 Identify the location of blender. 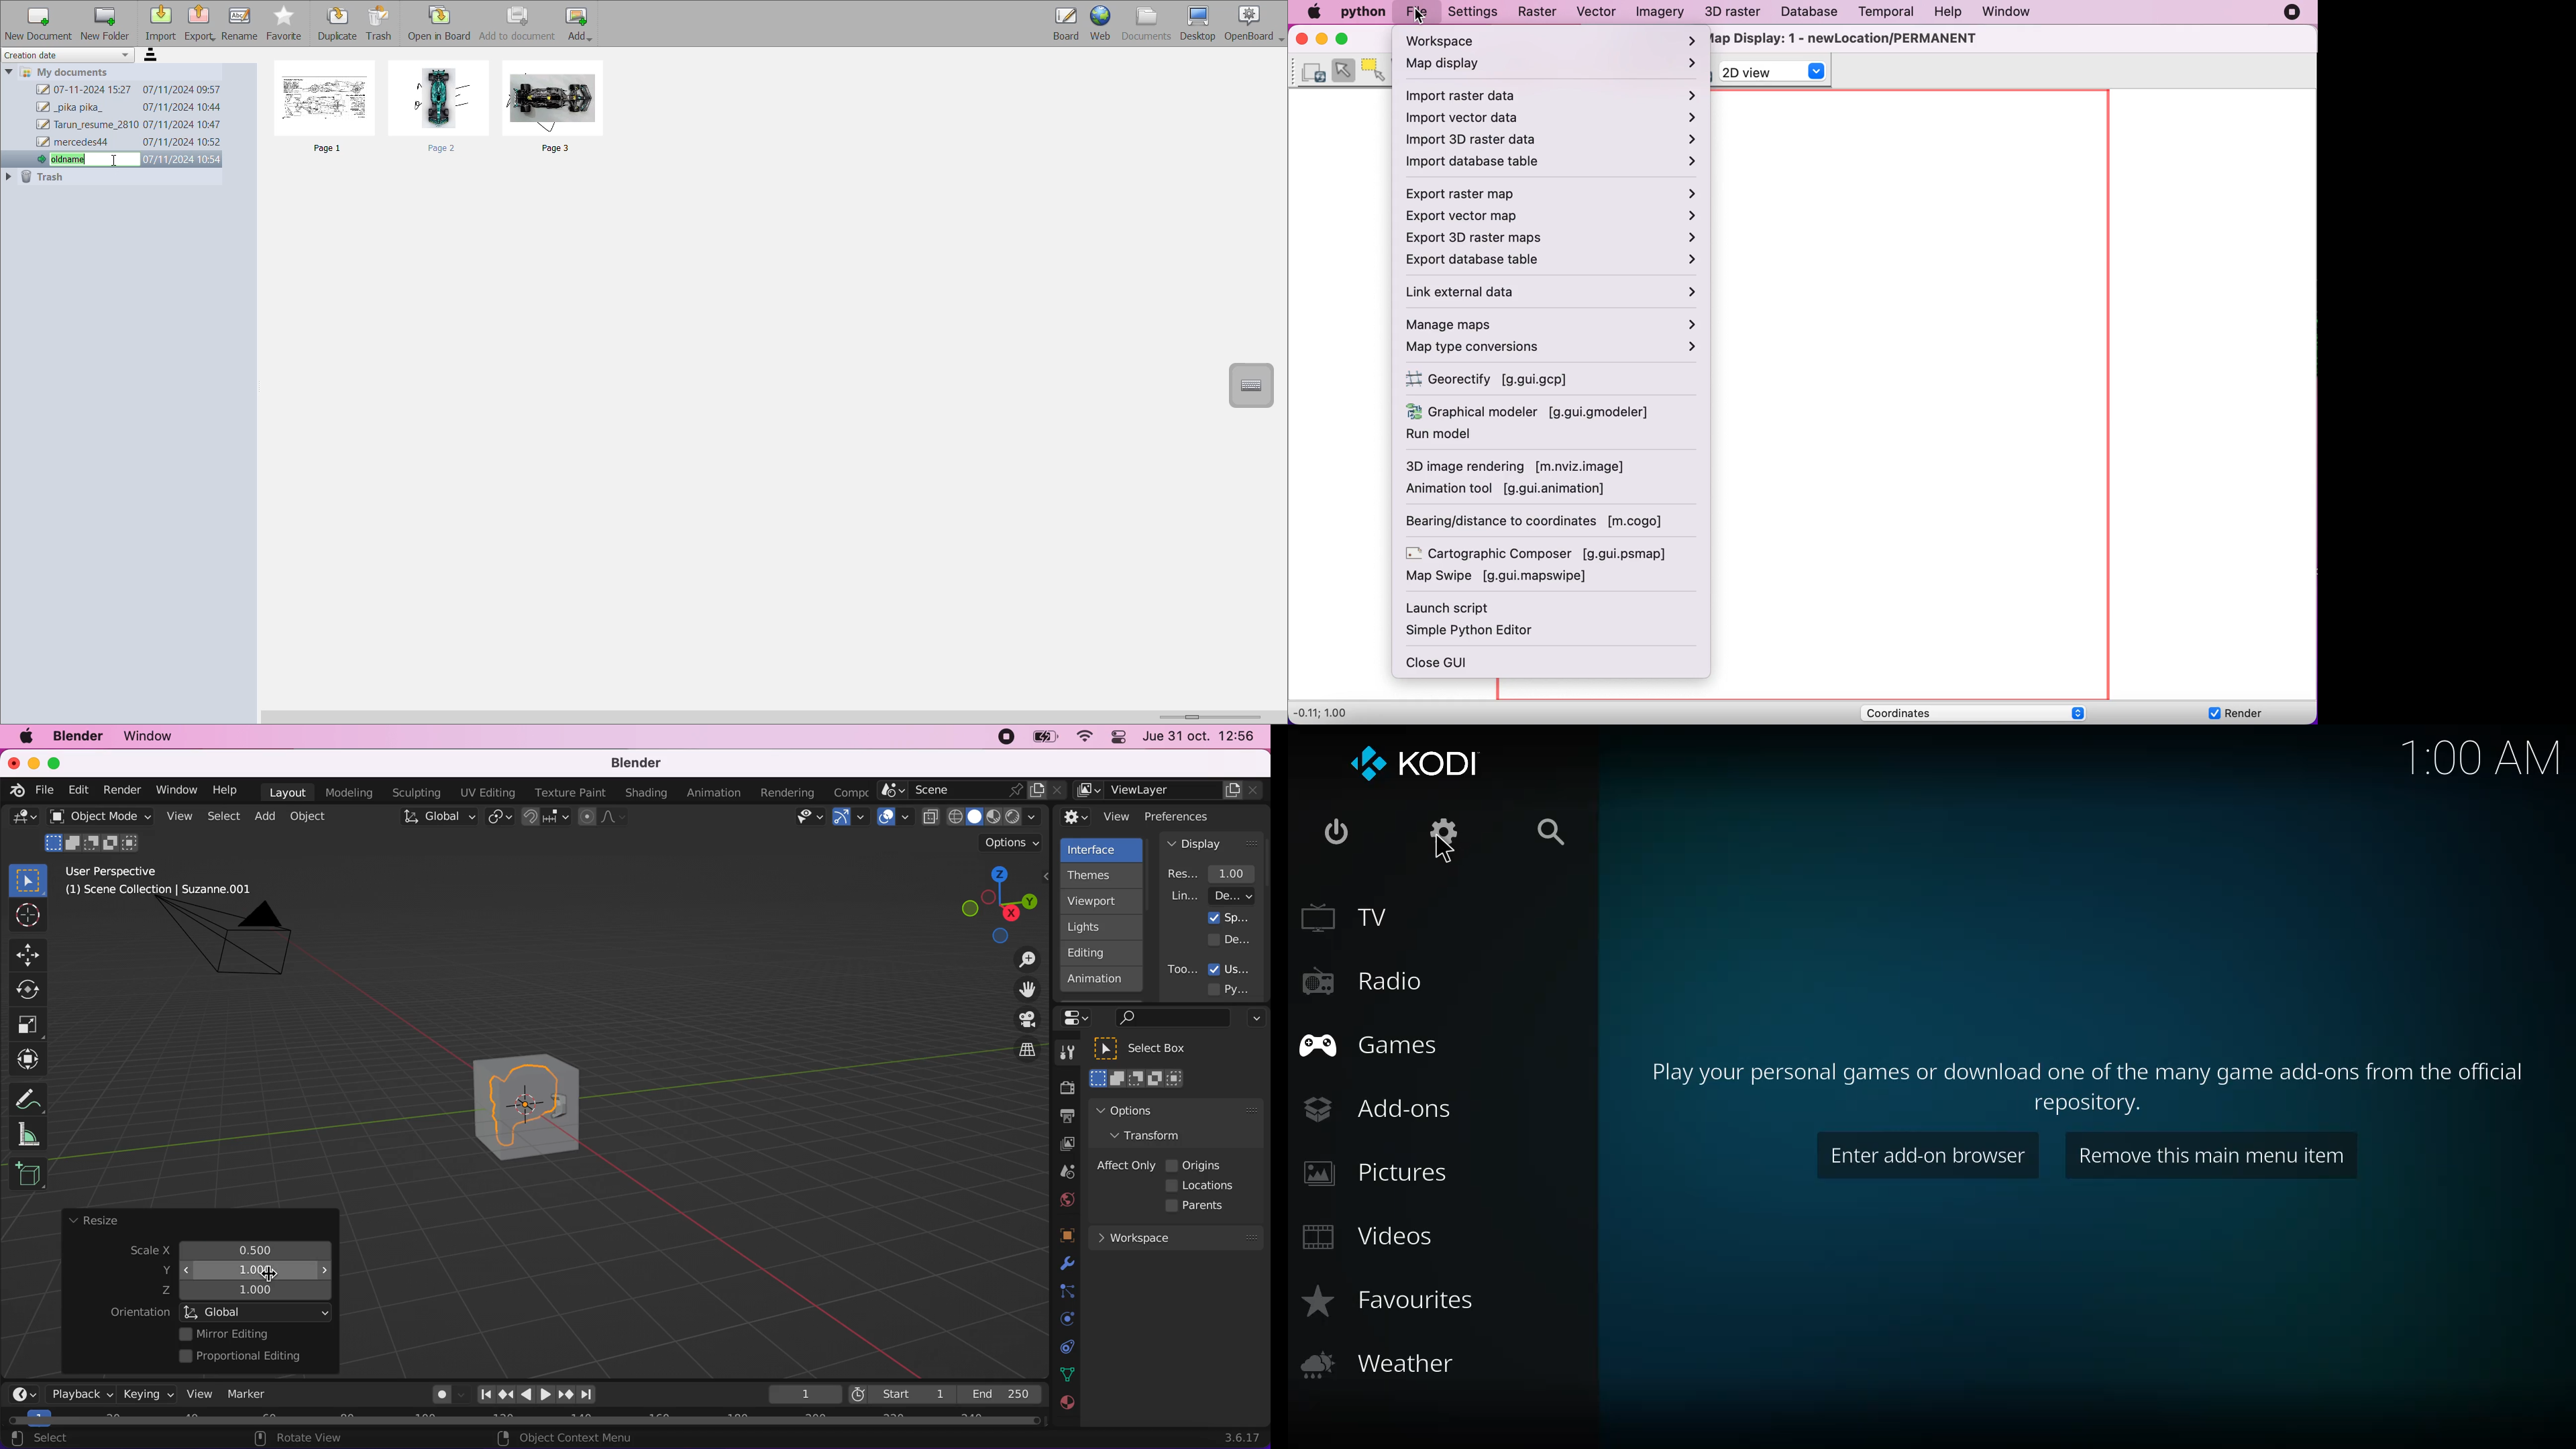
(77, 736).